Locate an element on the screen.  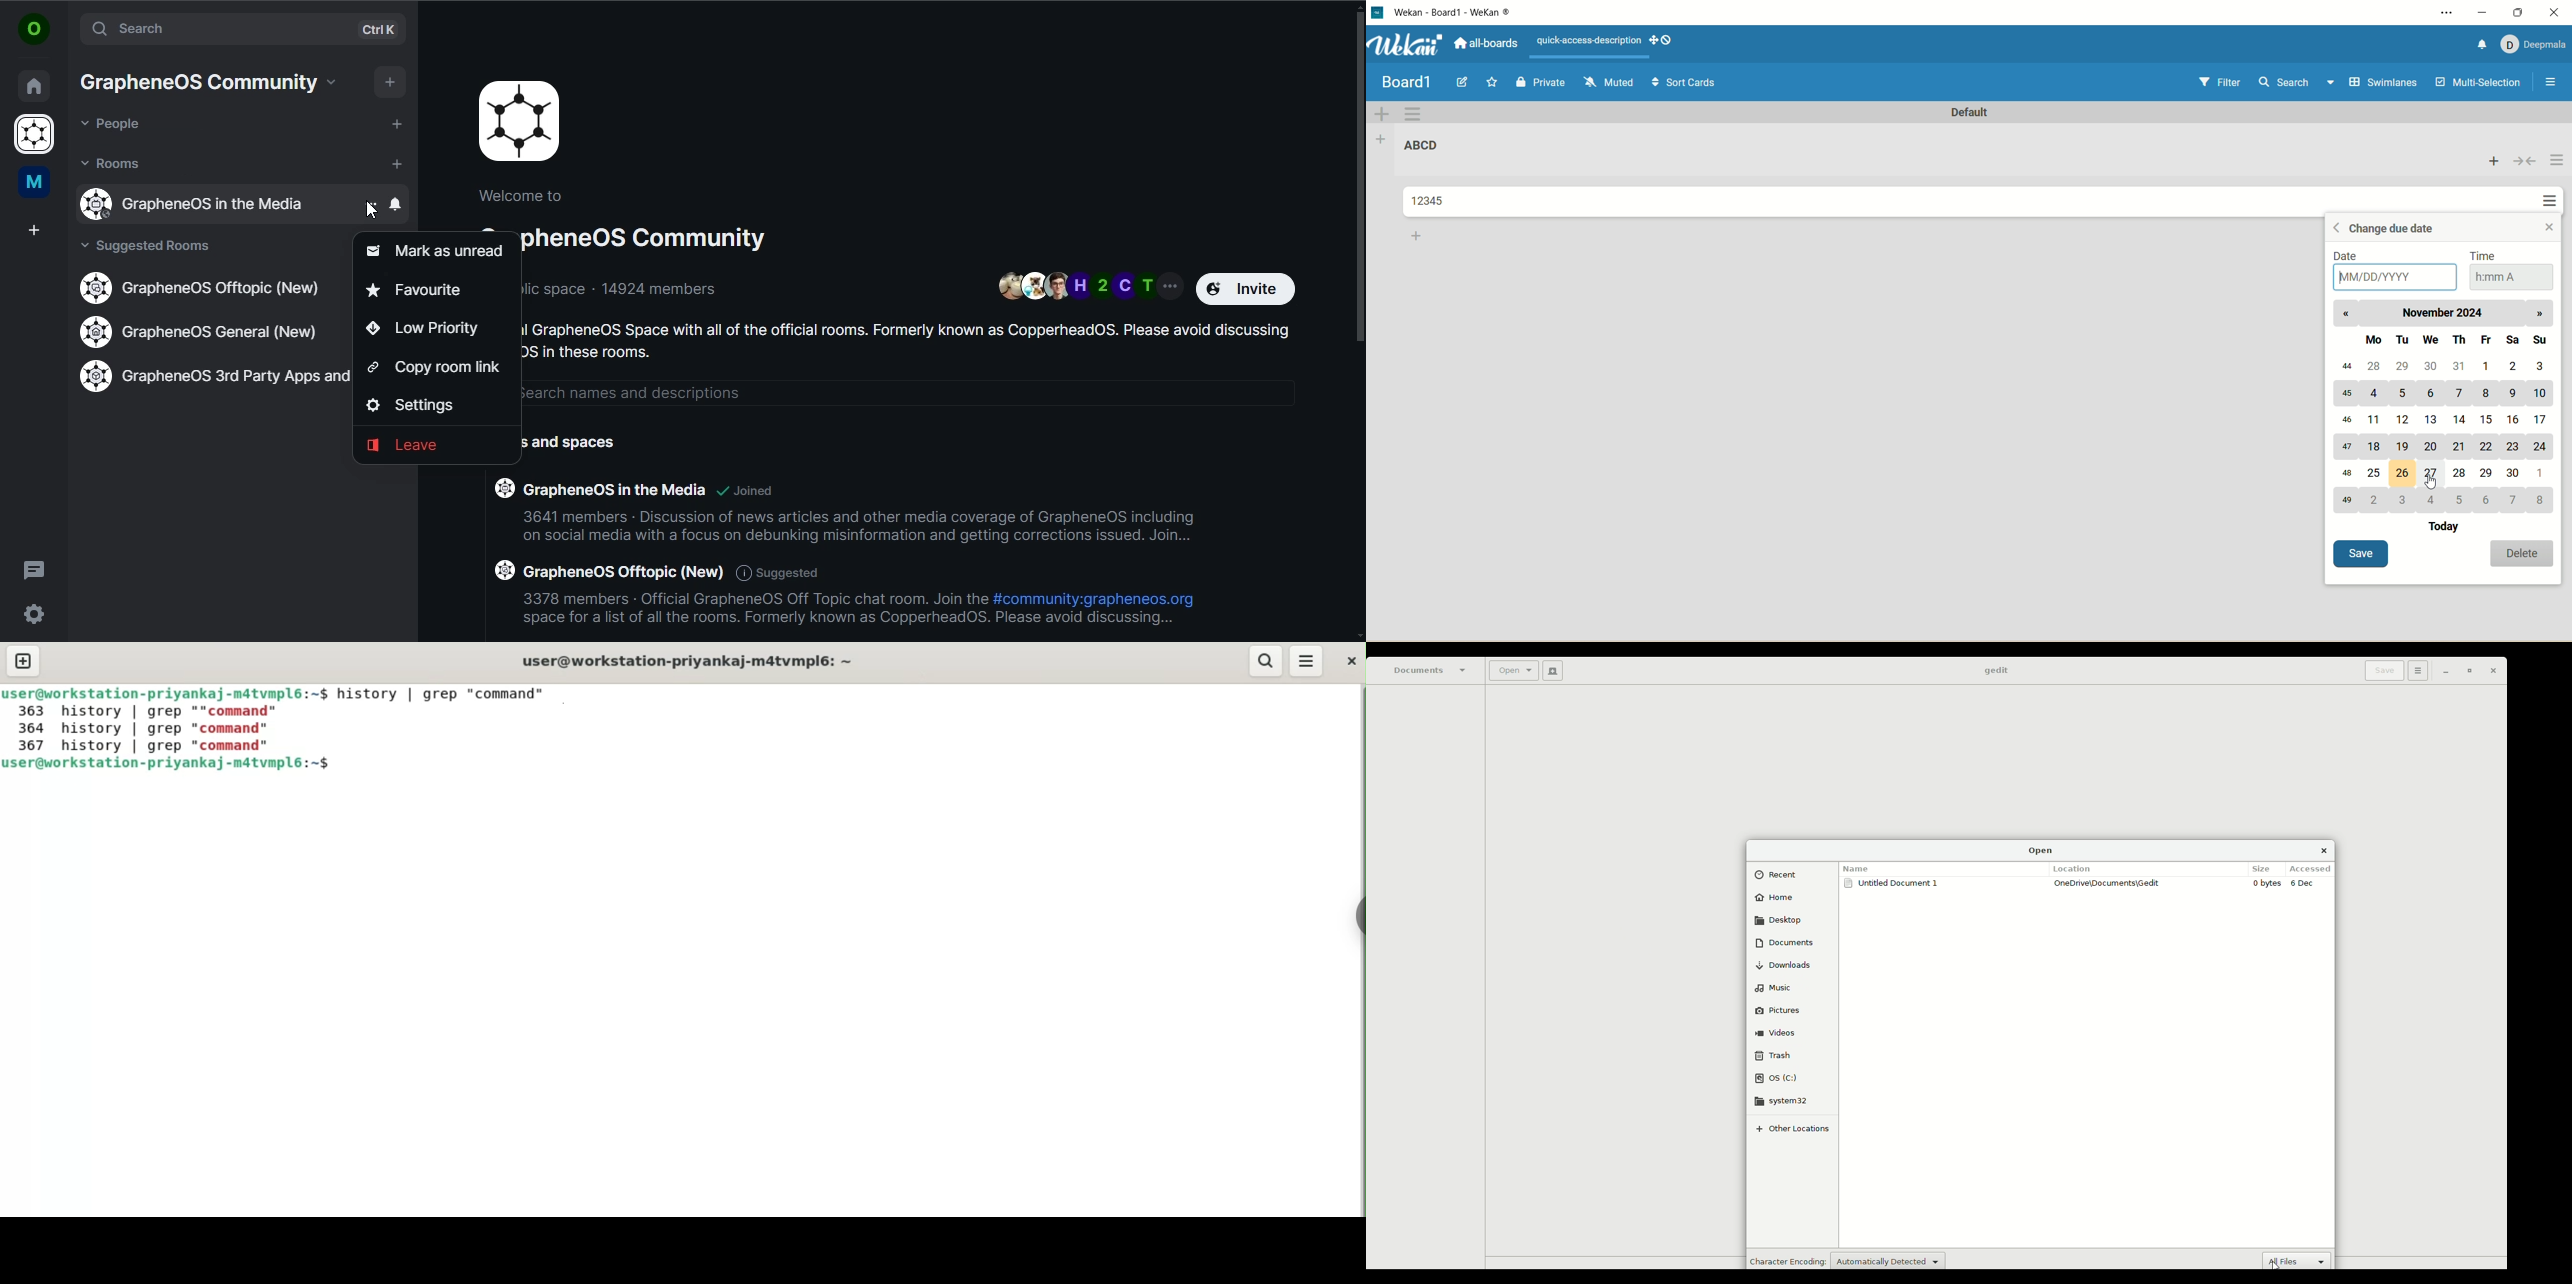
add room is located at coordinates (400, 165).